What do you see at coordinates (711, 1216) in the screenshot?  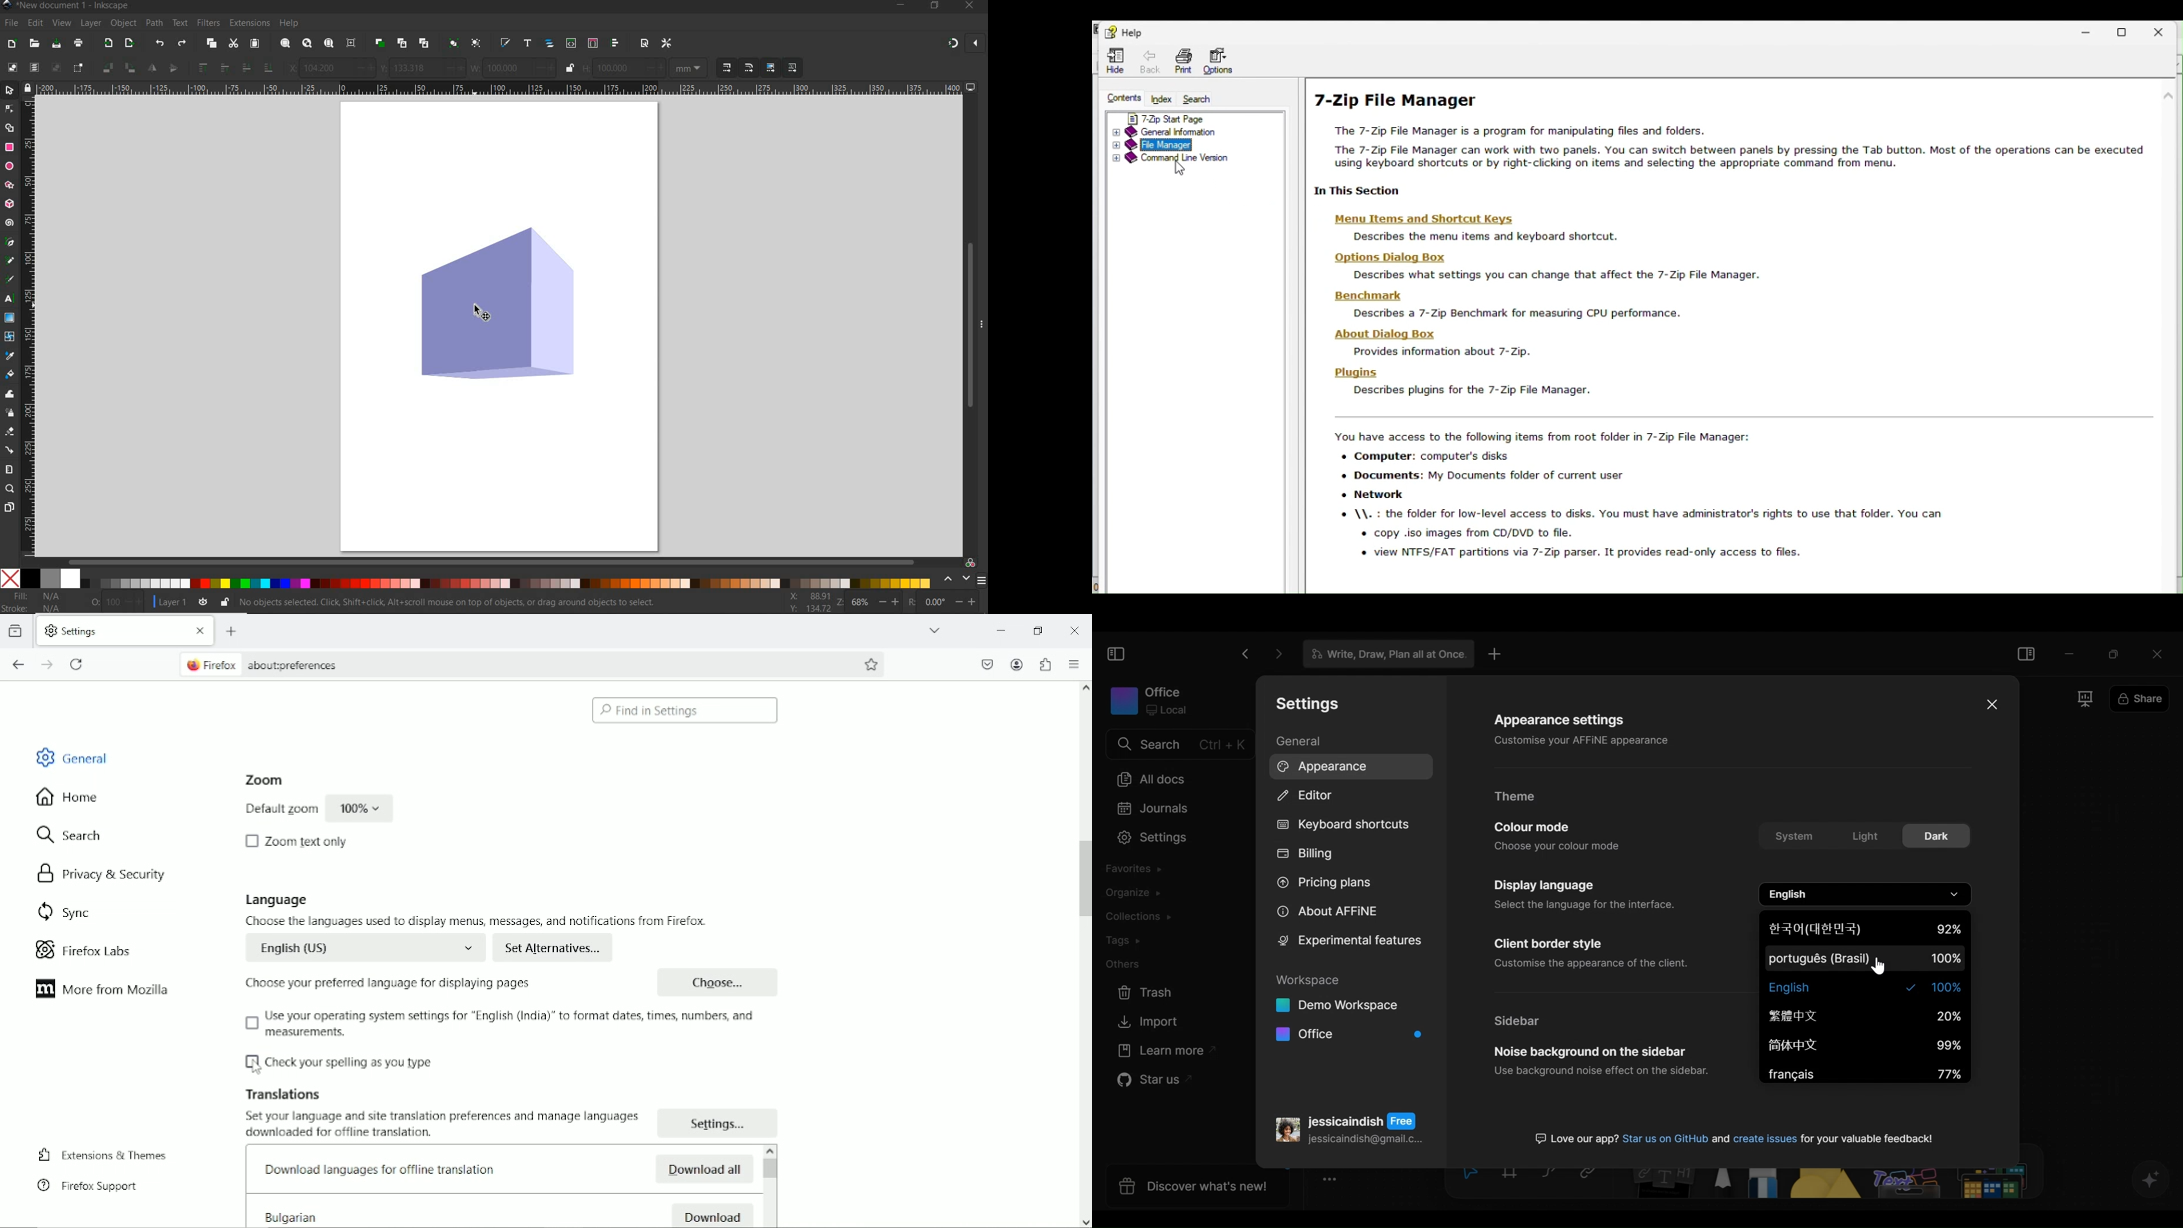 I see `Download` at bounding box center [711, 1216].